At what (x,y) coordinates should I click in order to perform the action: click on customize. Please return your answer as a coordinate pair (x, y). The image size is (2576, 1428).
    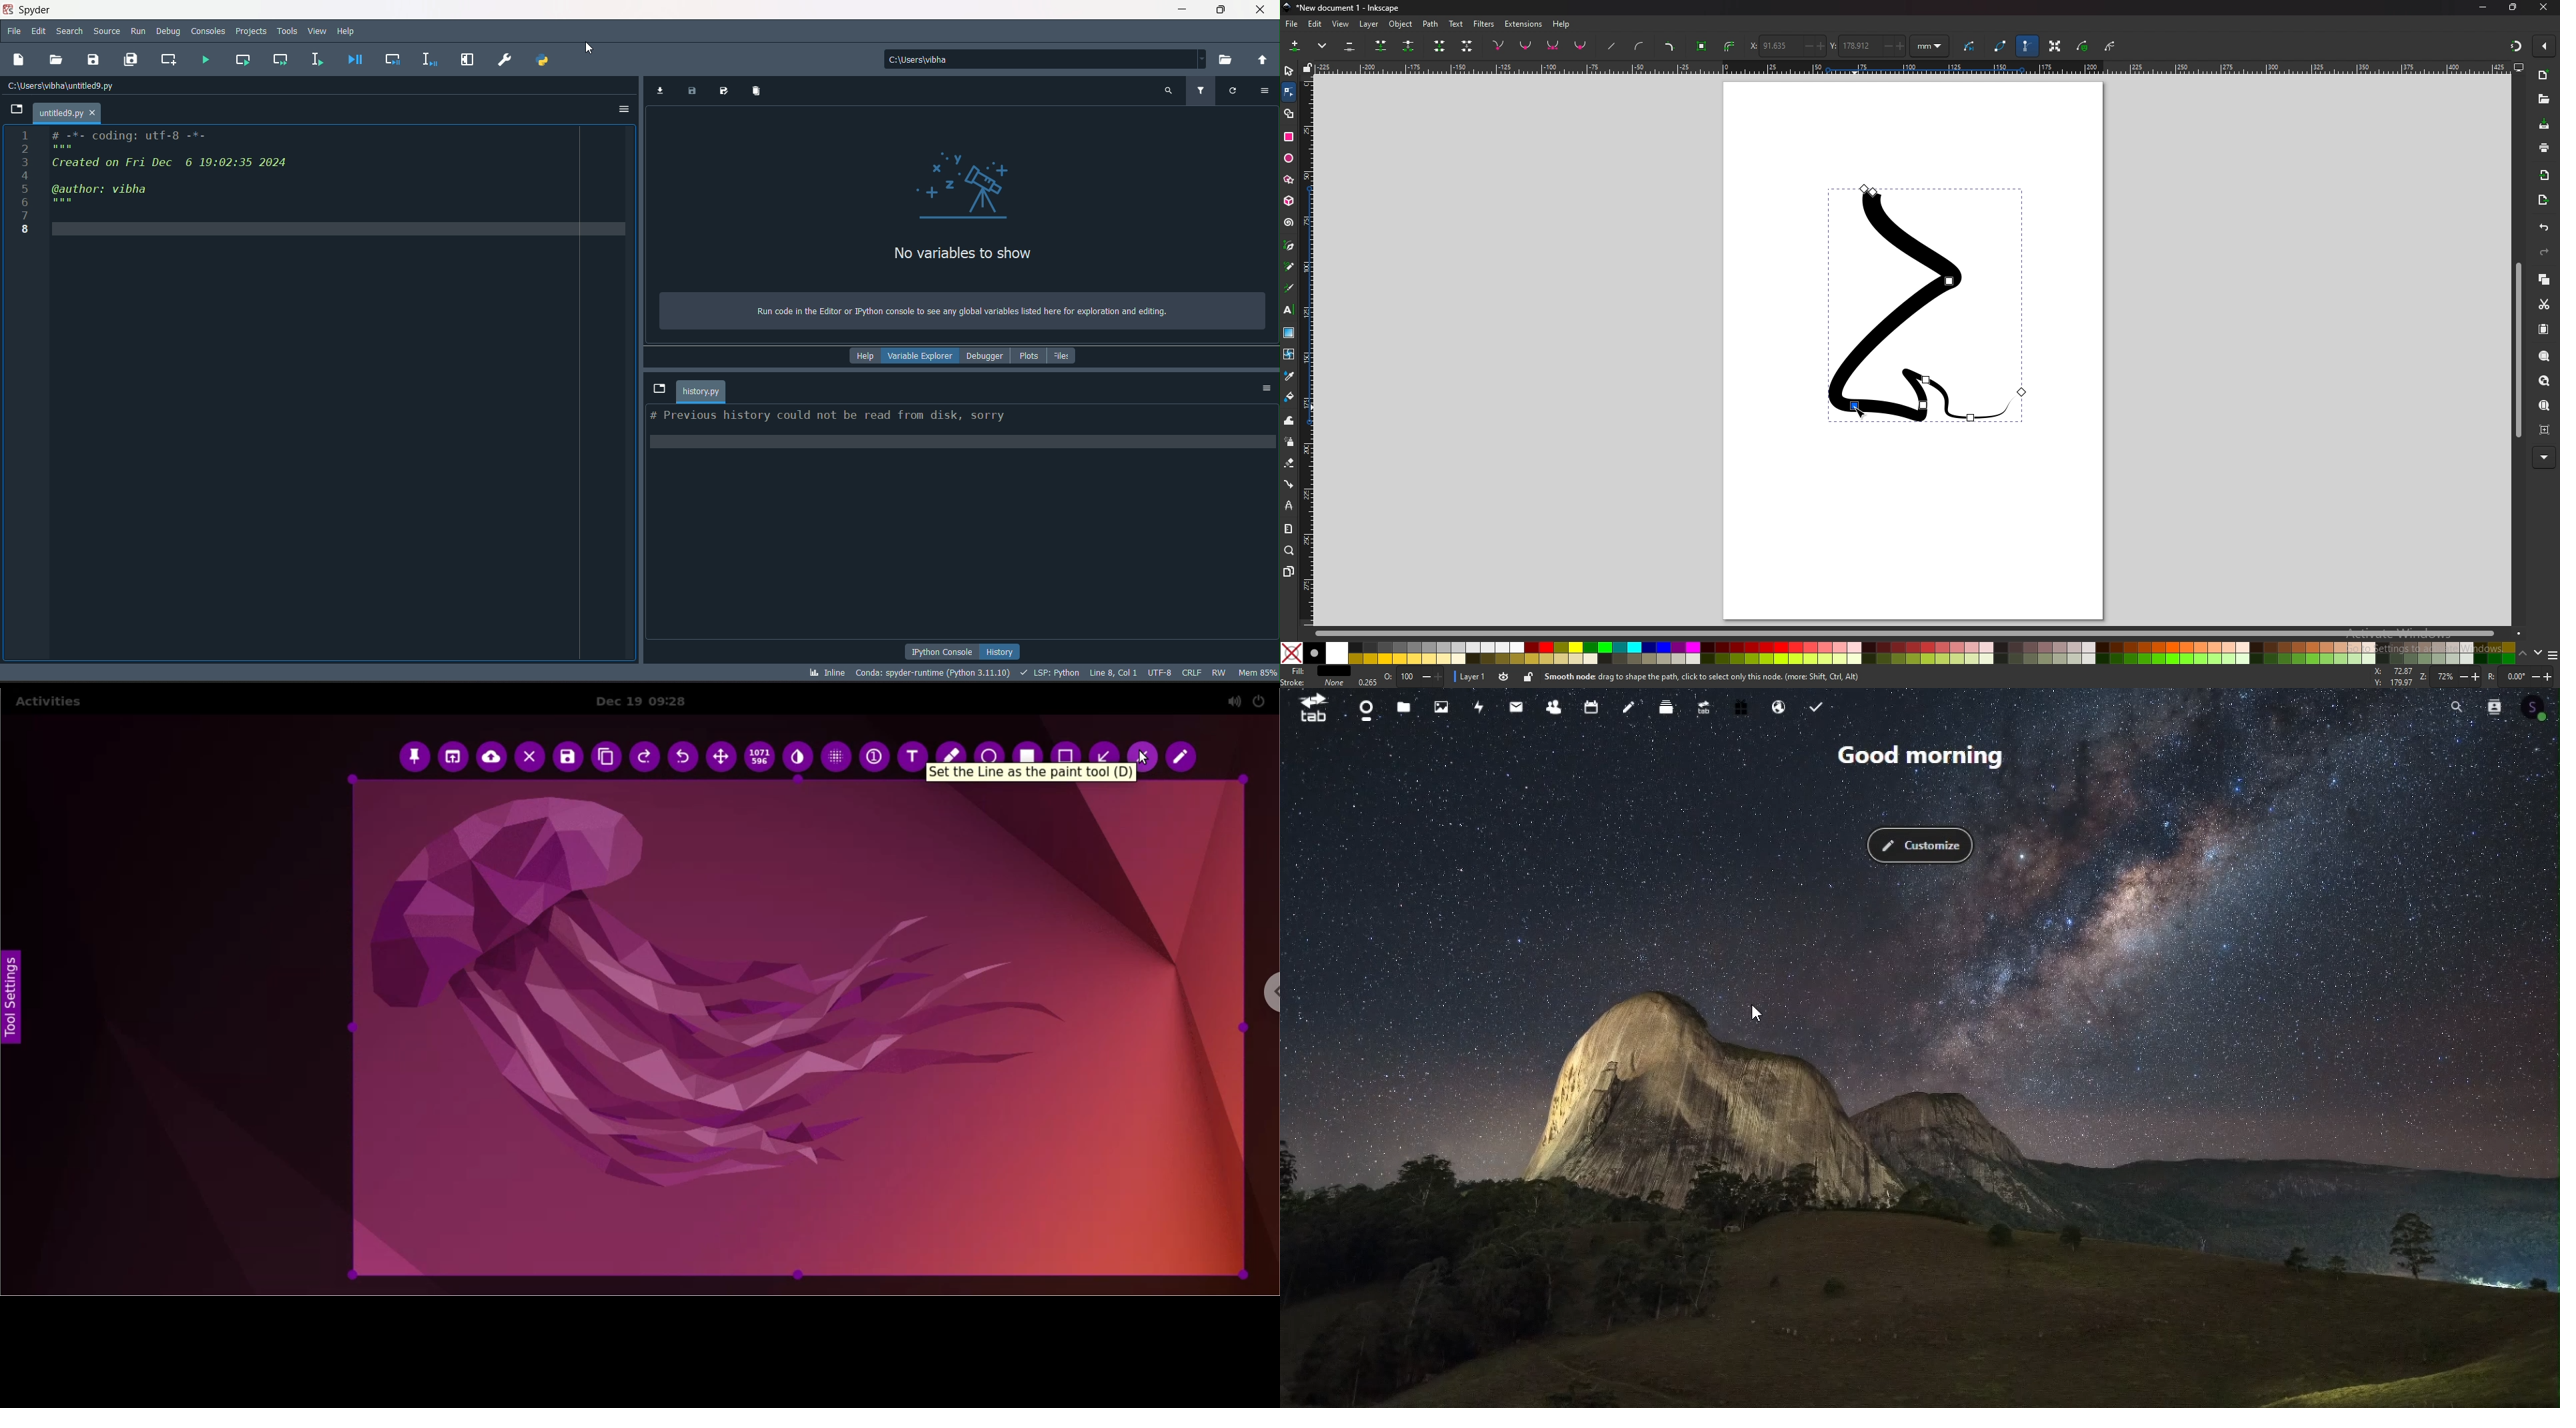
    Looking at the image, I should click on (1920, 844).